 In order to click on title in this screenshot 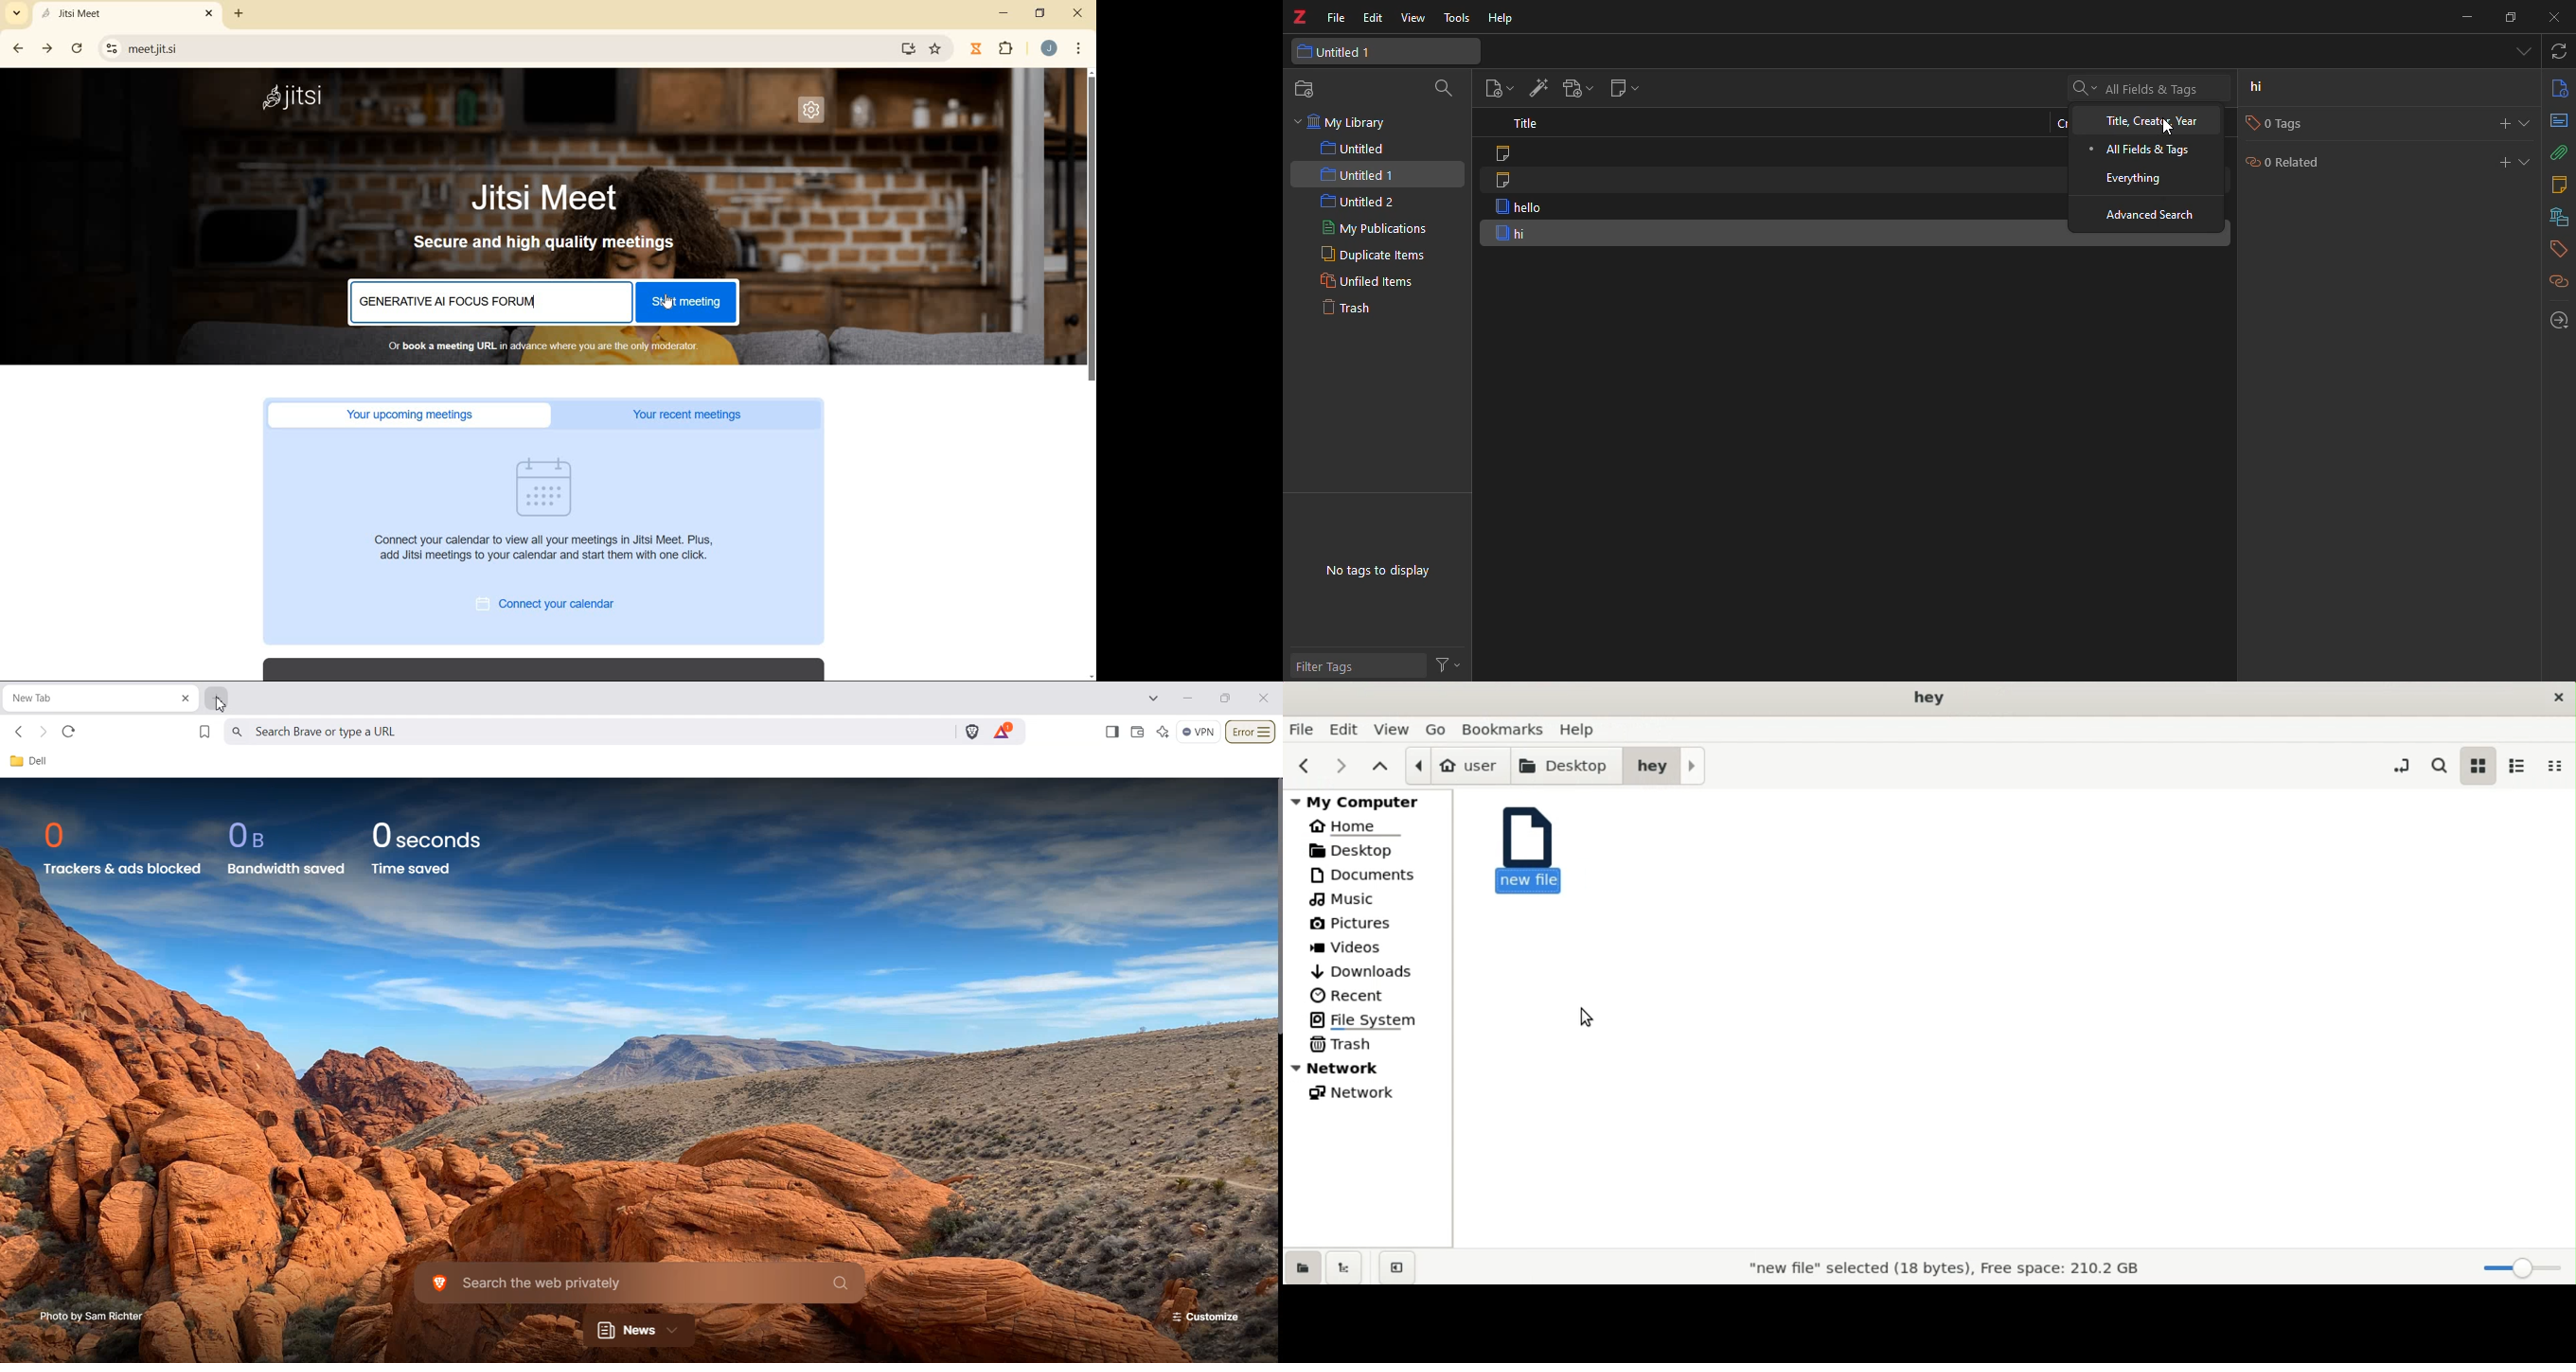, I will do `click(1931, 698)`.